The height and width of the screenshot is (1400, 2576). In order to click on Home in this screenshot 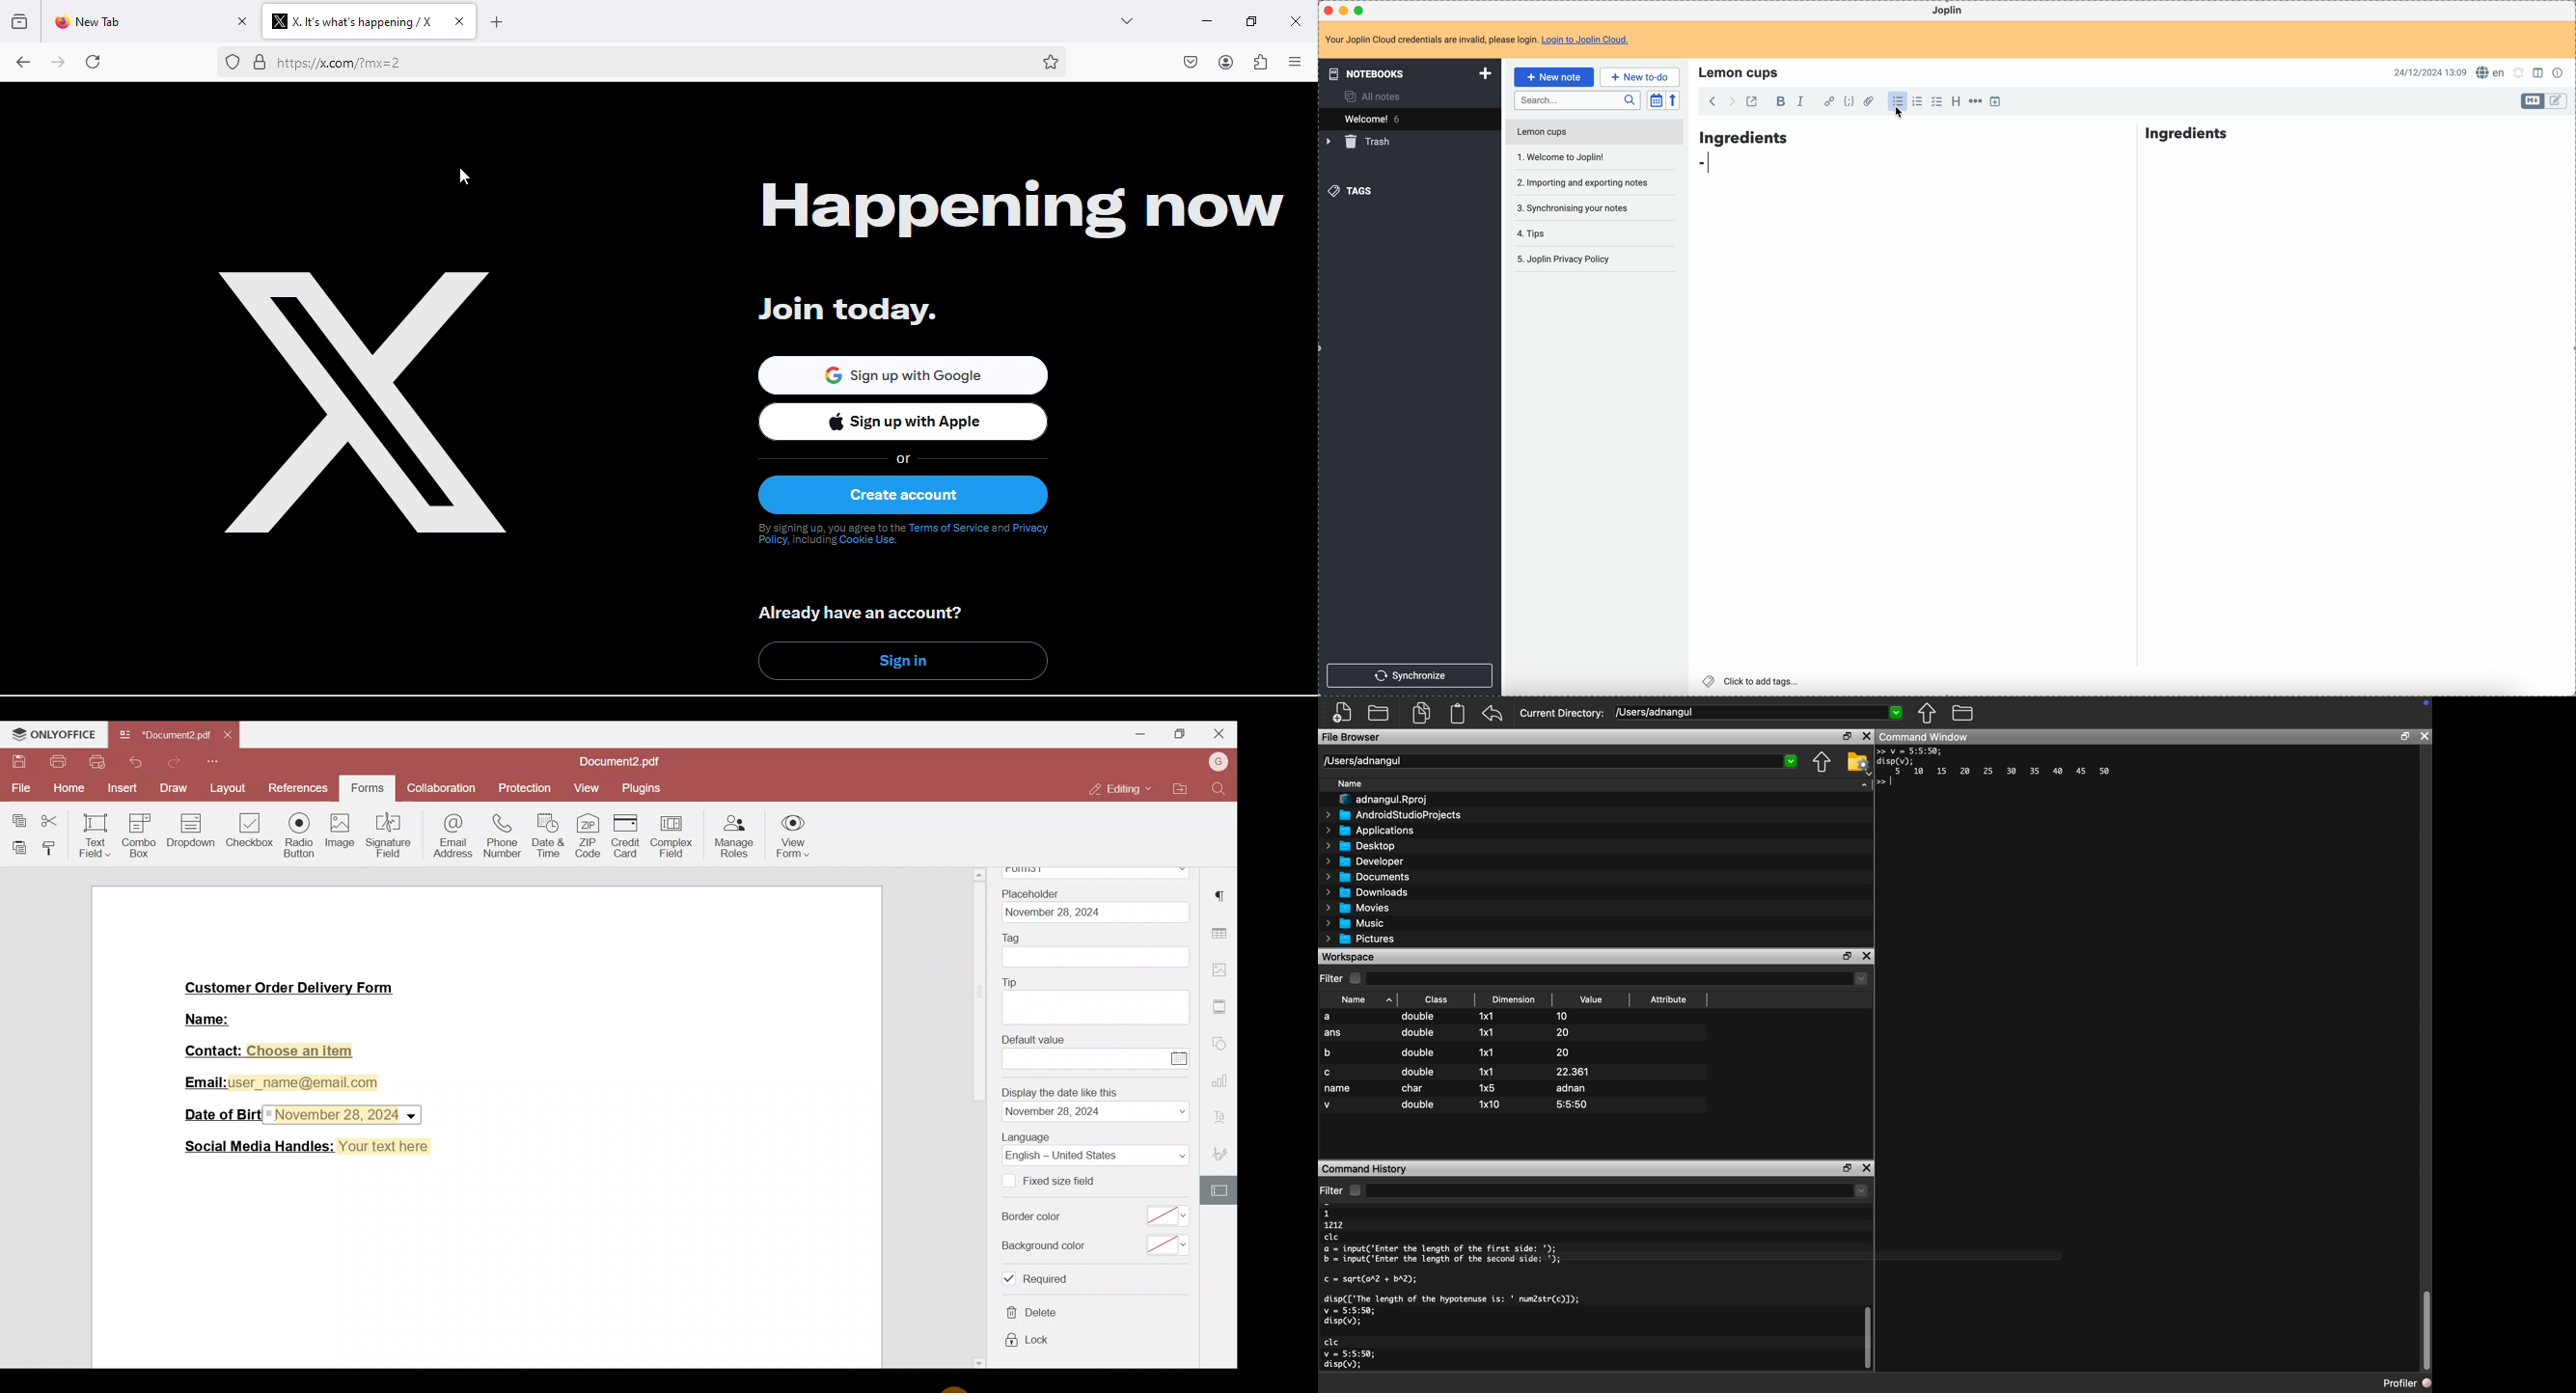, I will do `click(65, 789)`.